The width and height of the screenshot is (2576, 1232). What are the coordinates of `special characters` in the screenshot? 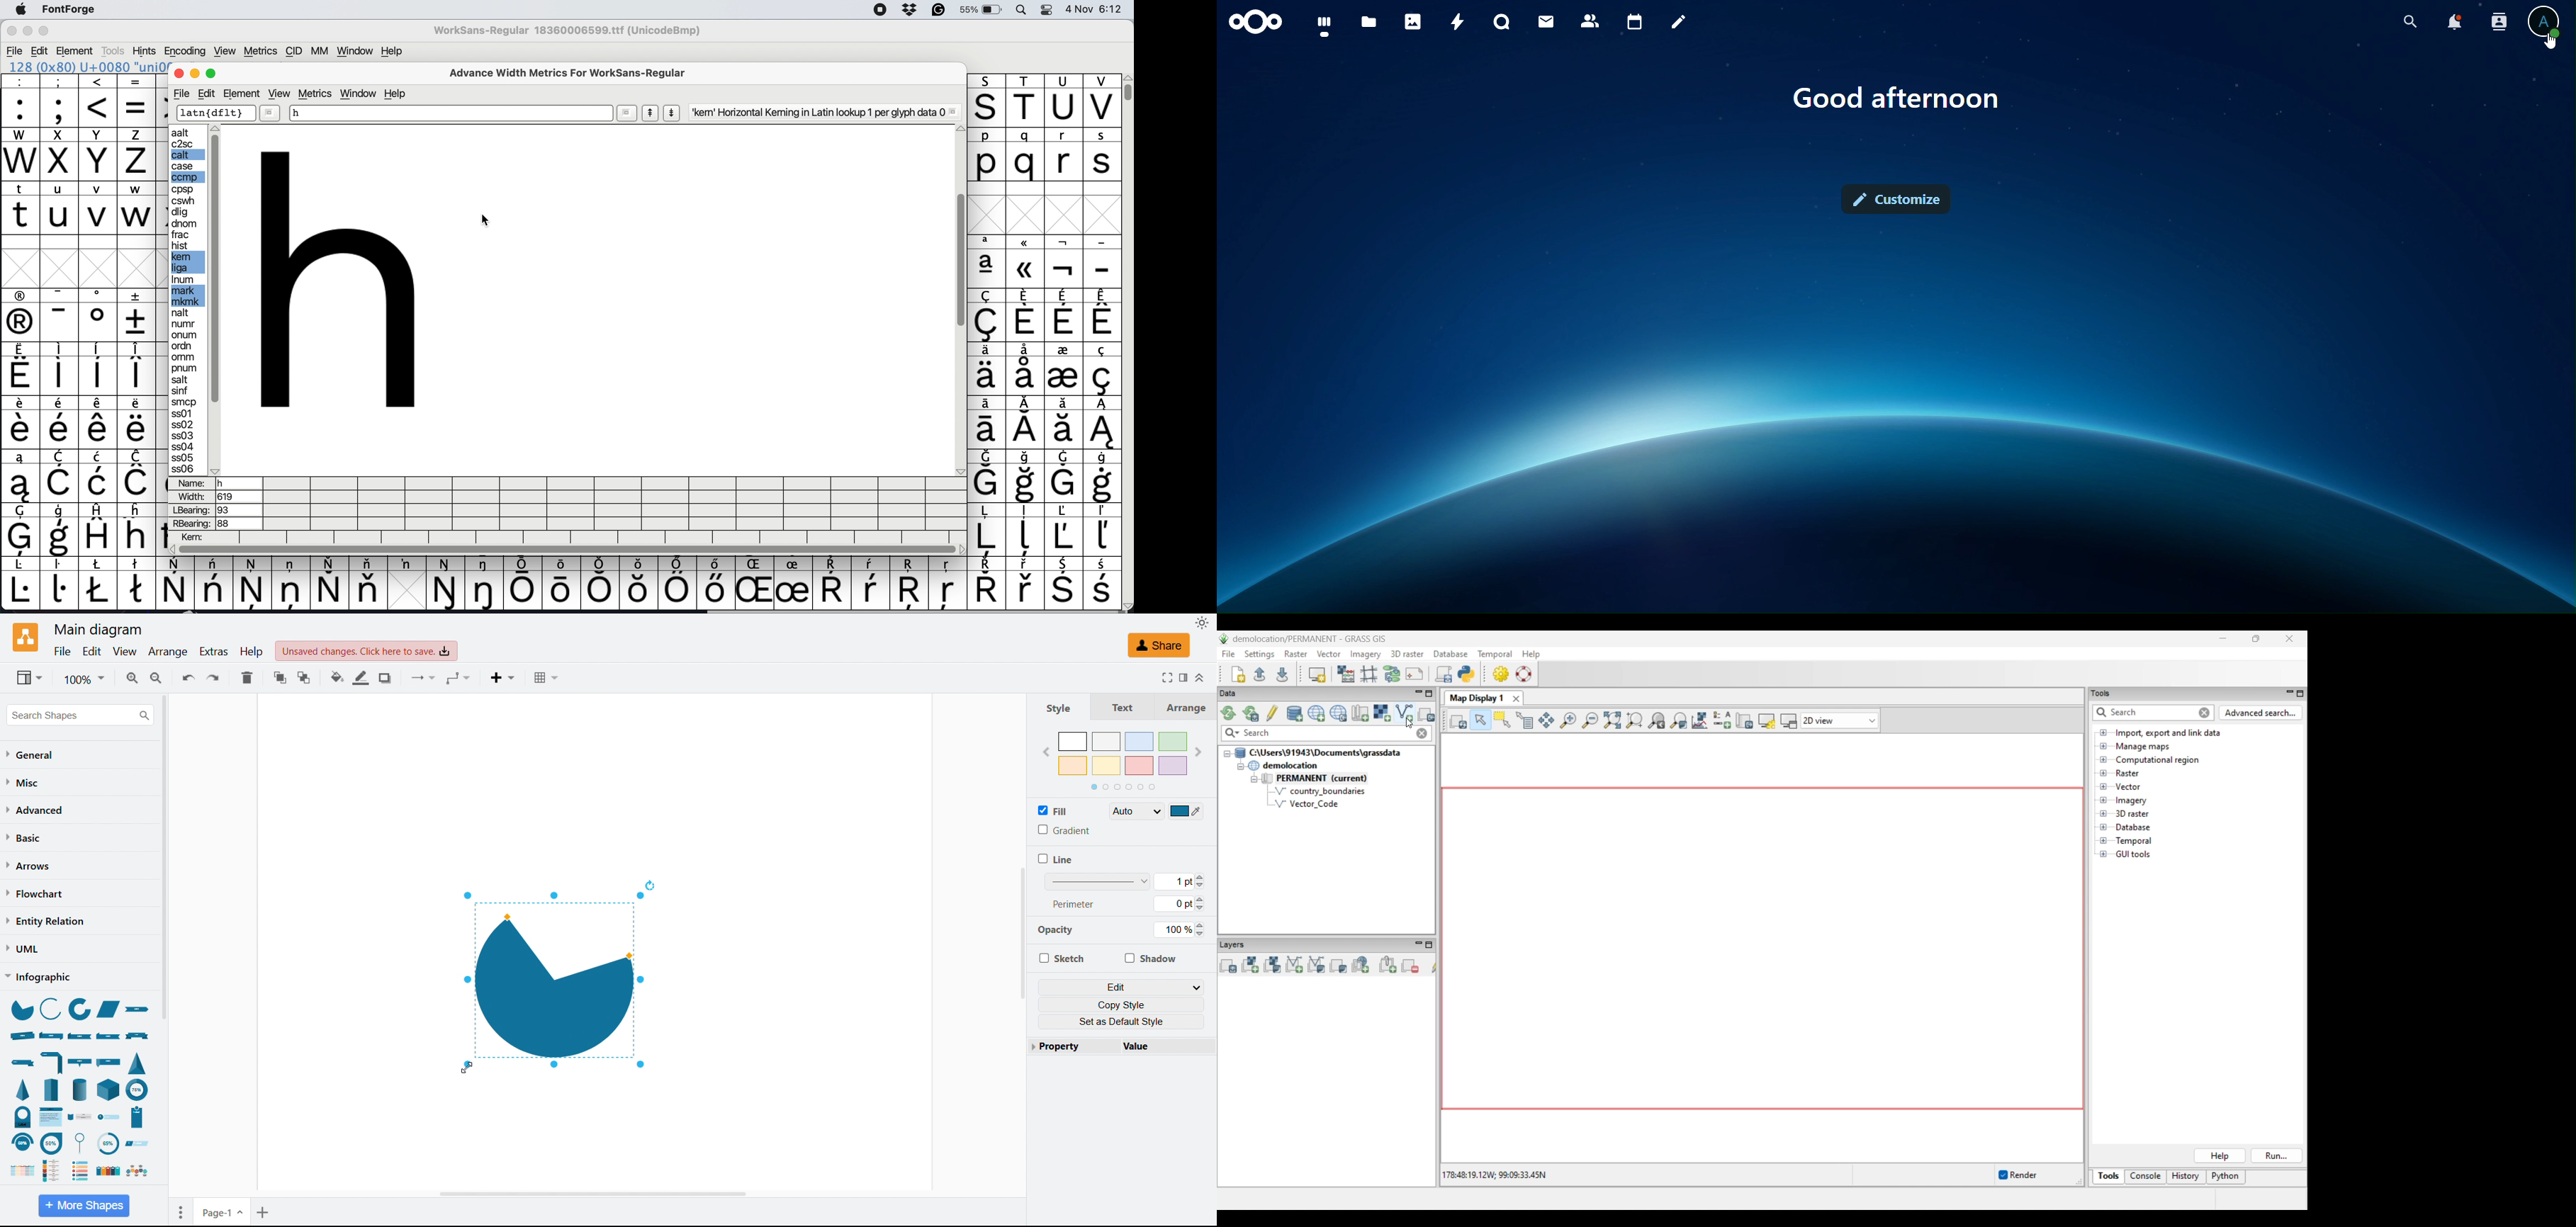 It's located at (1046, 430).